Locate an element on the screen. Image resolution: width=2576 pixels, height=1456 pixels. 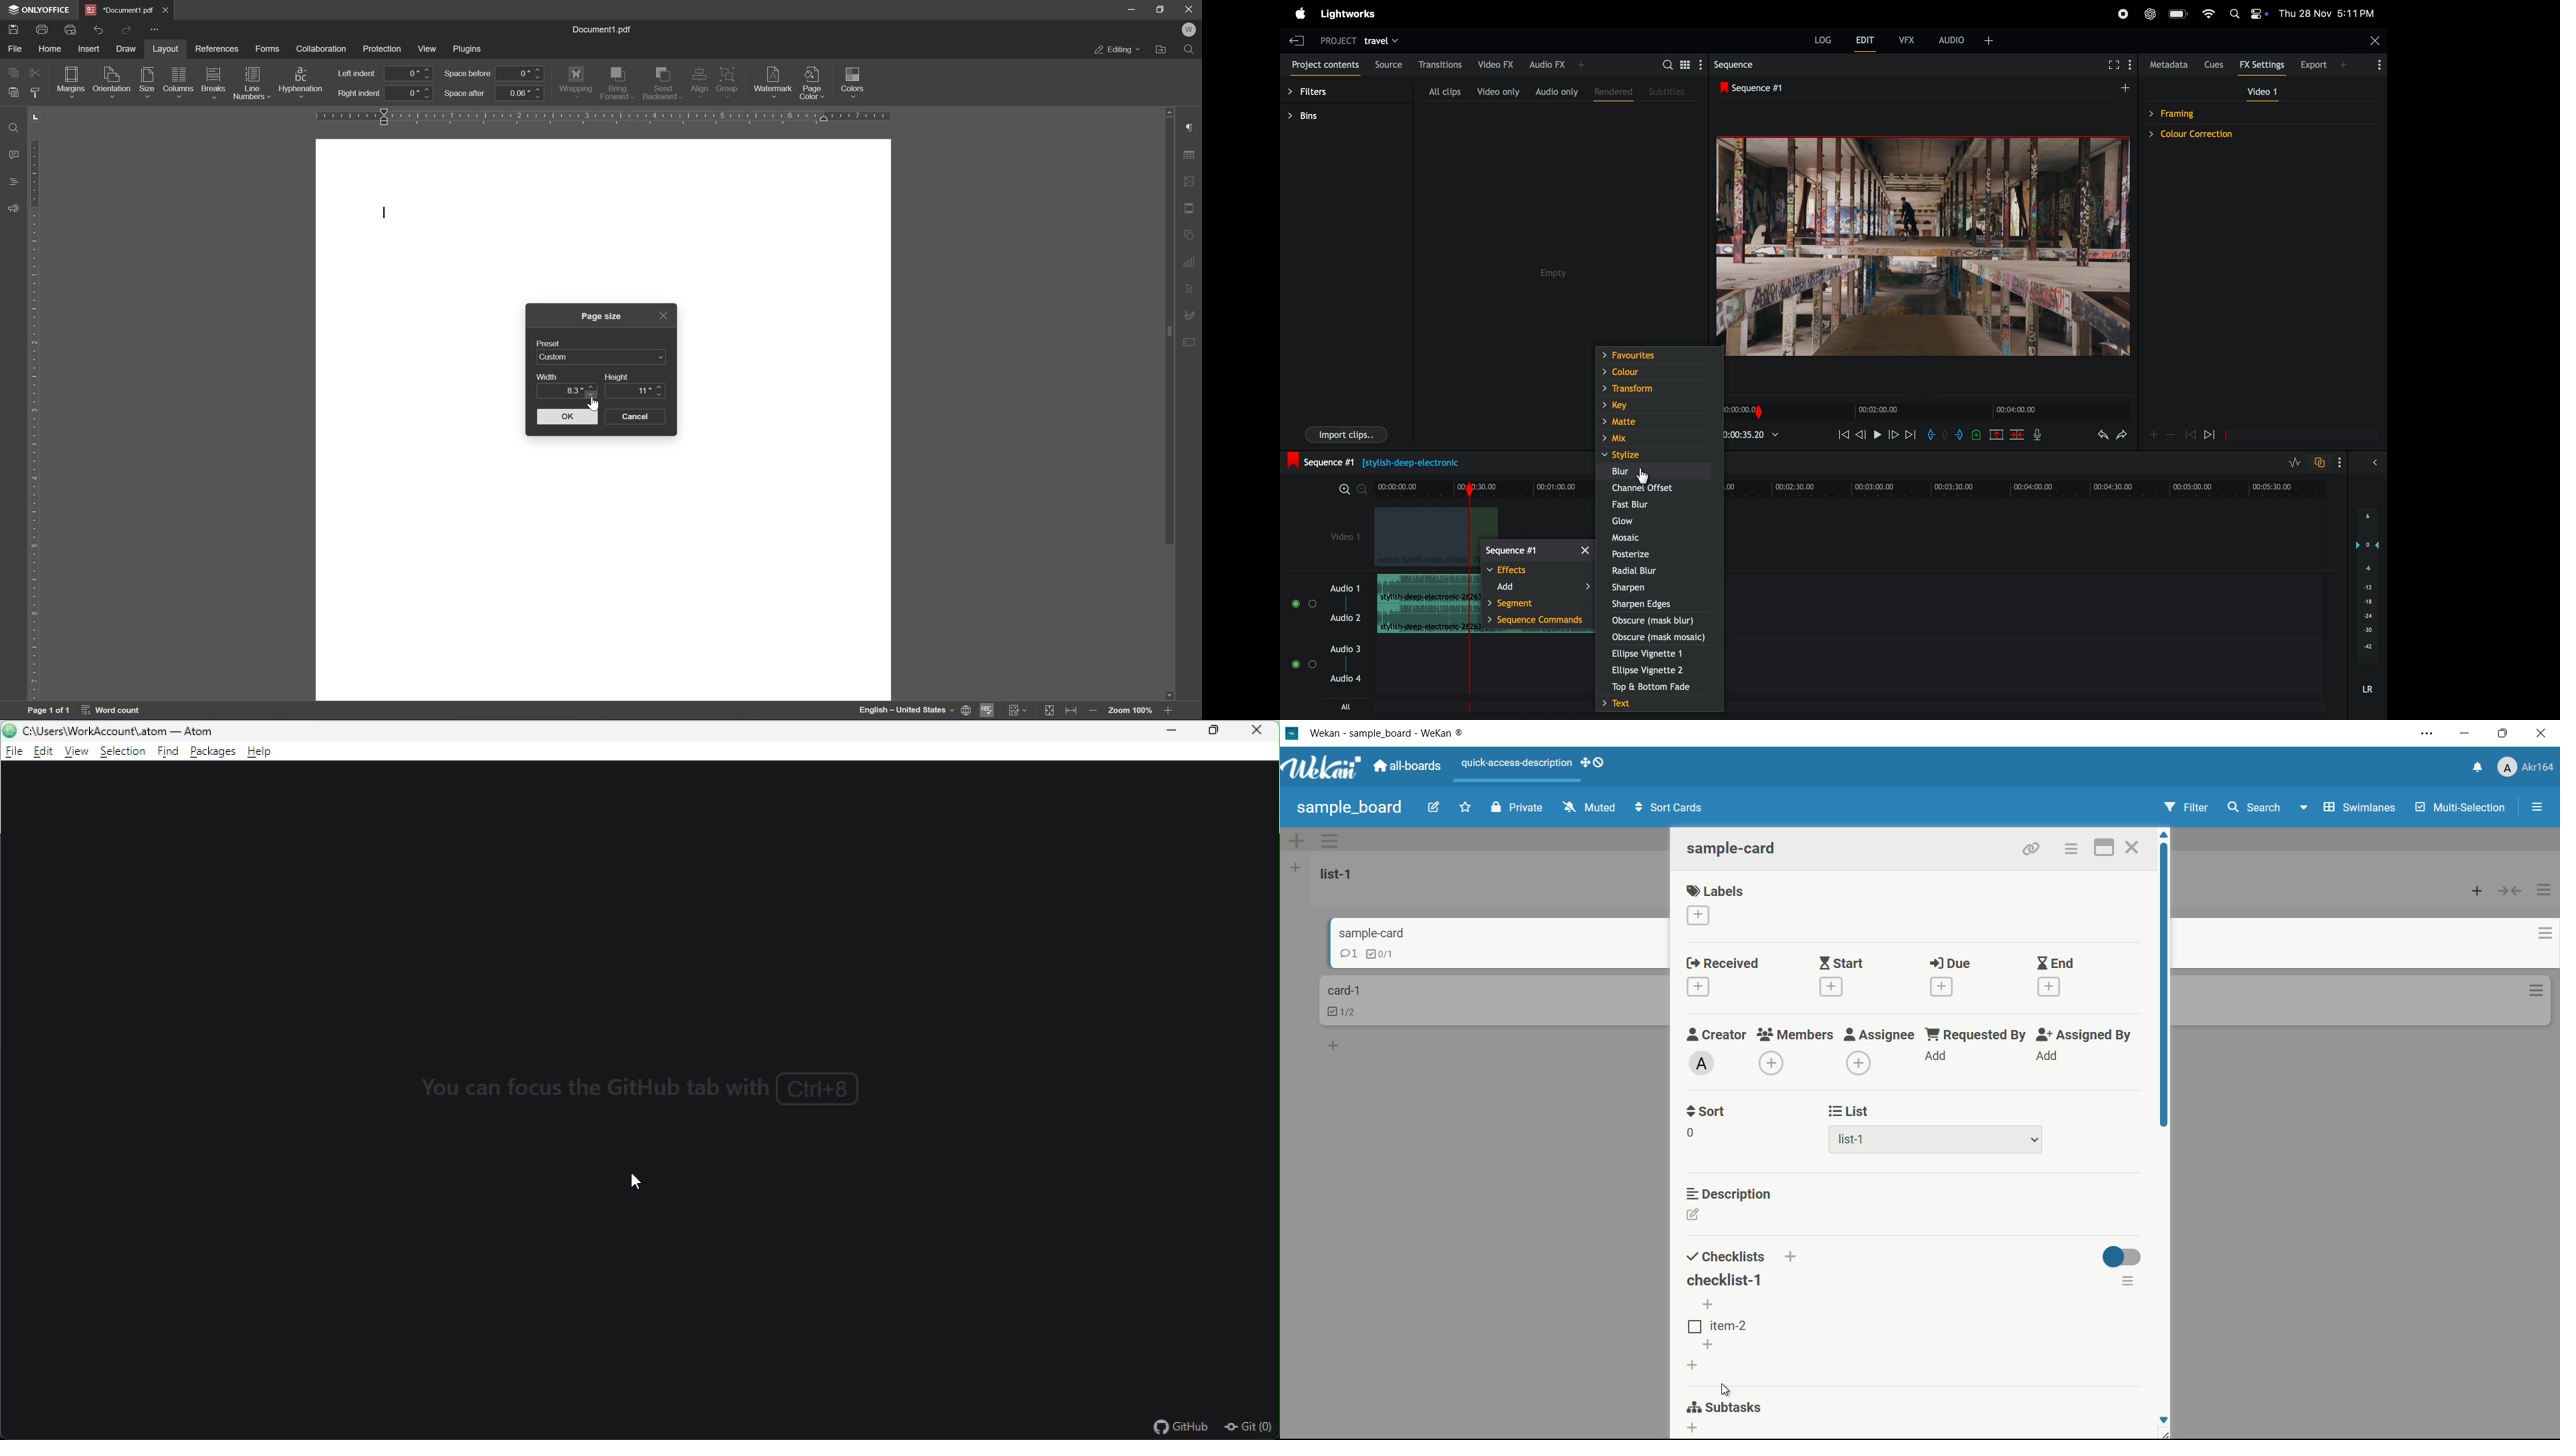
zoom out is located at coordinates (2171, 436).